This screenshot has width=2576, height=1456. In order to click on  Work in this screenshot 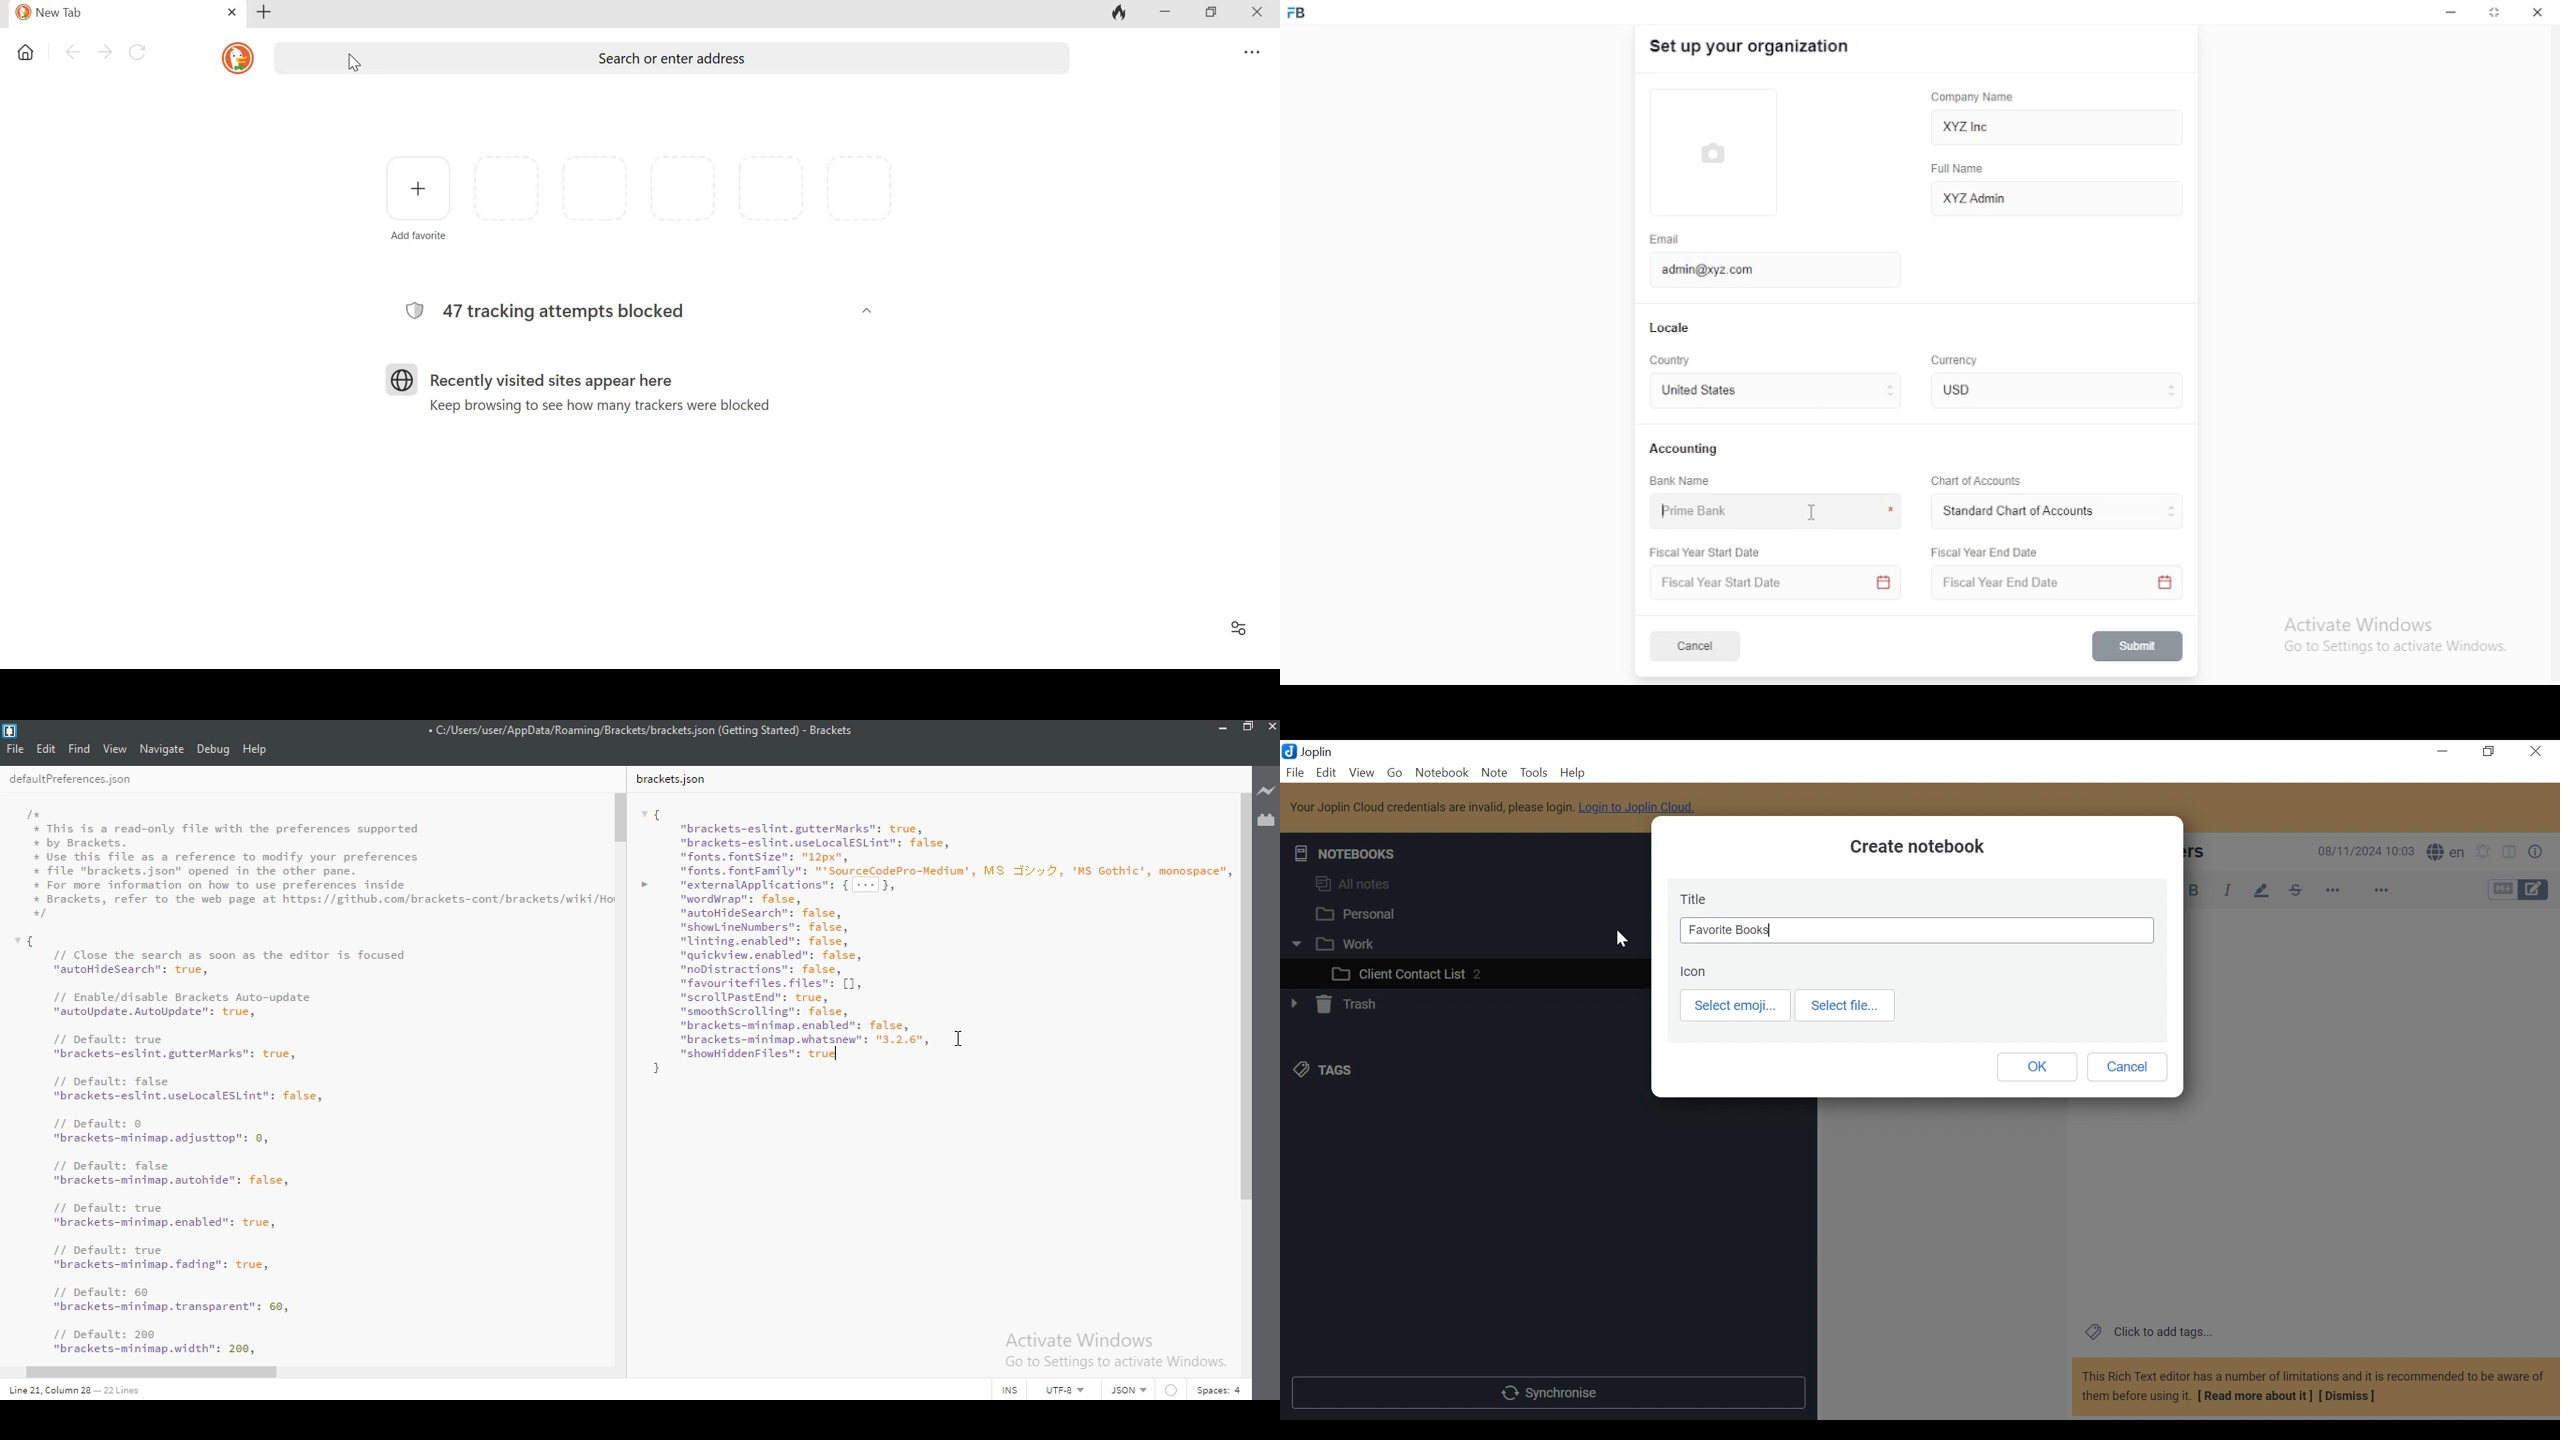, I will do `click(1334, 943)`.